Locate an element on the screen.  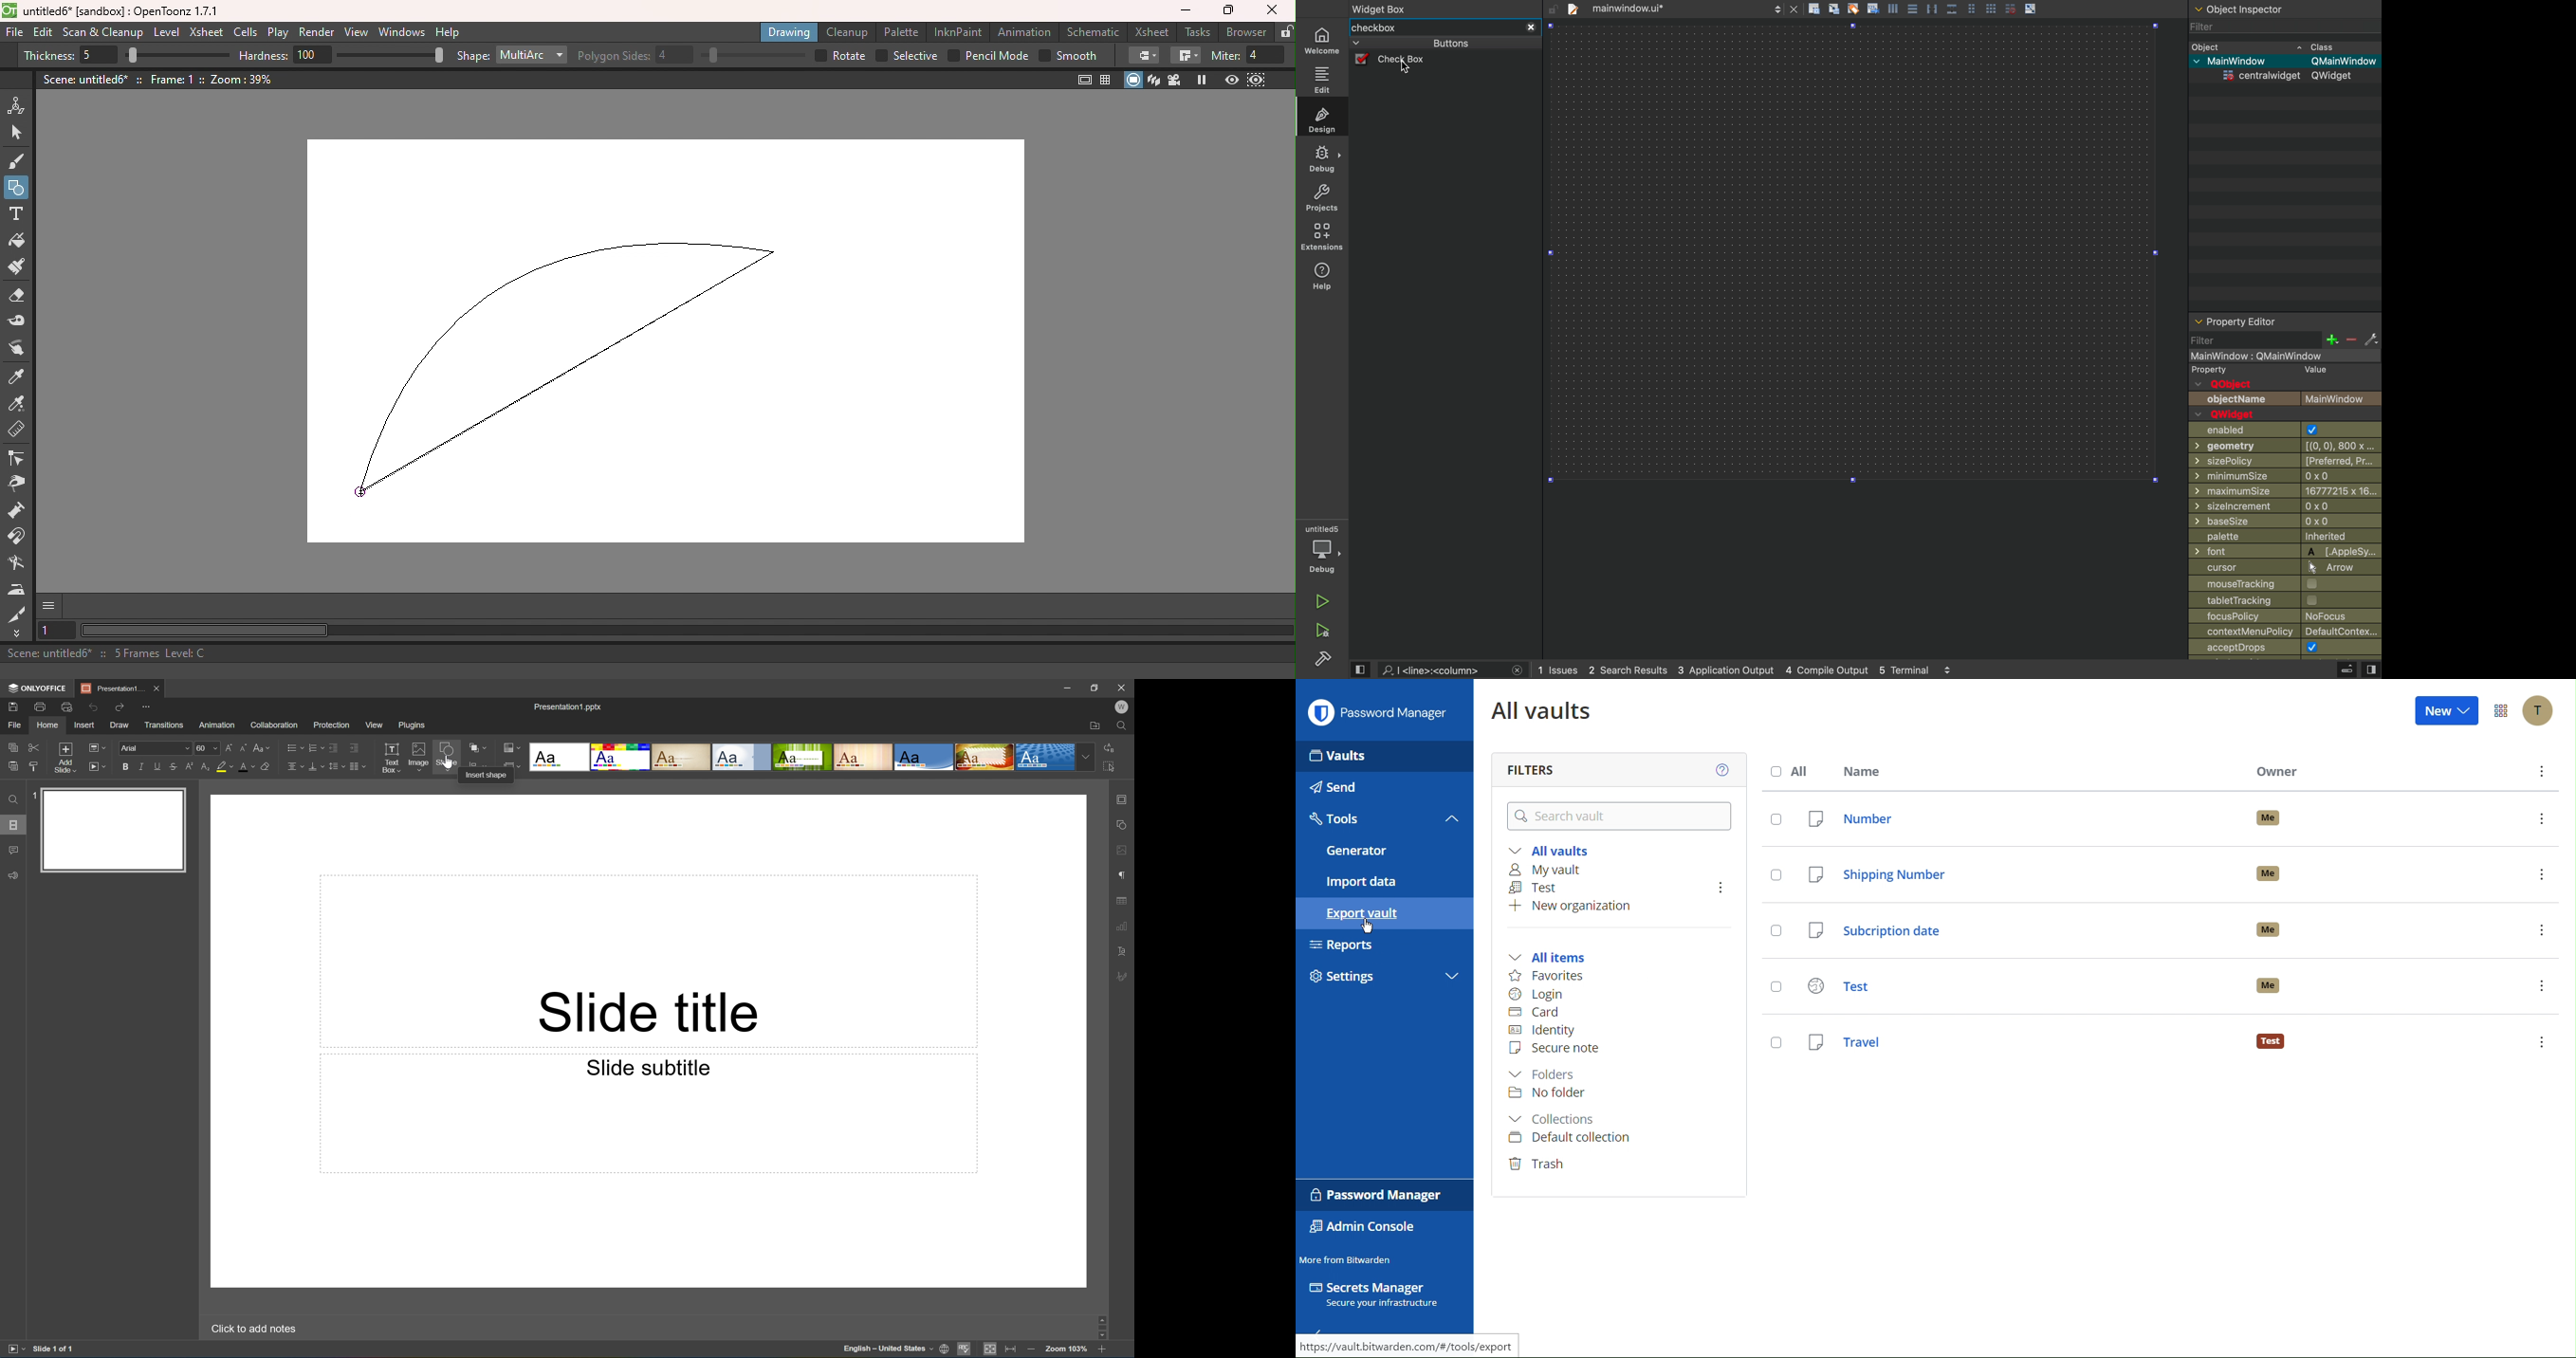
Bold is located at coordinates (124, 766).